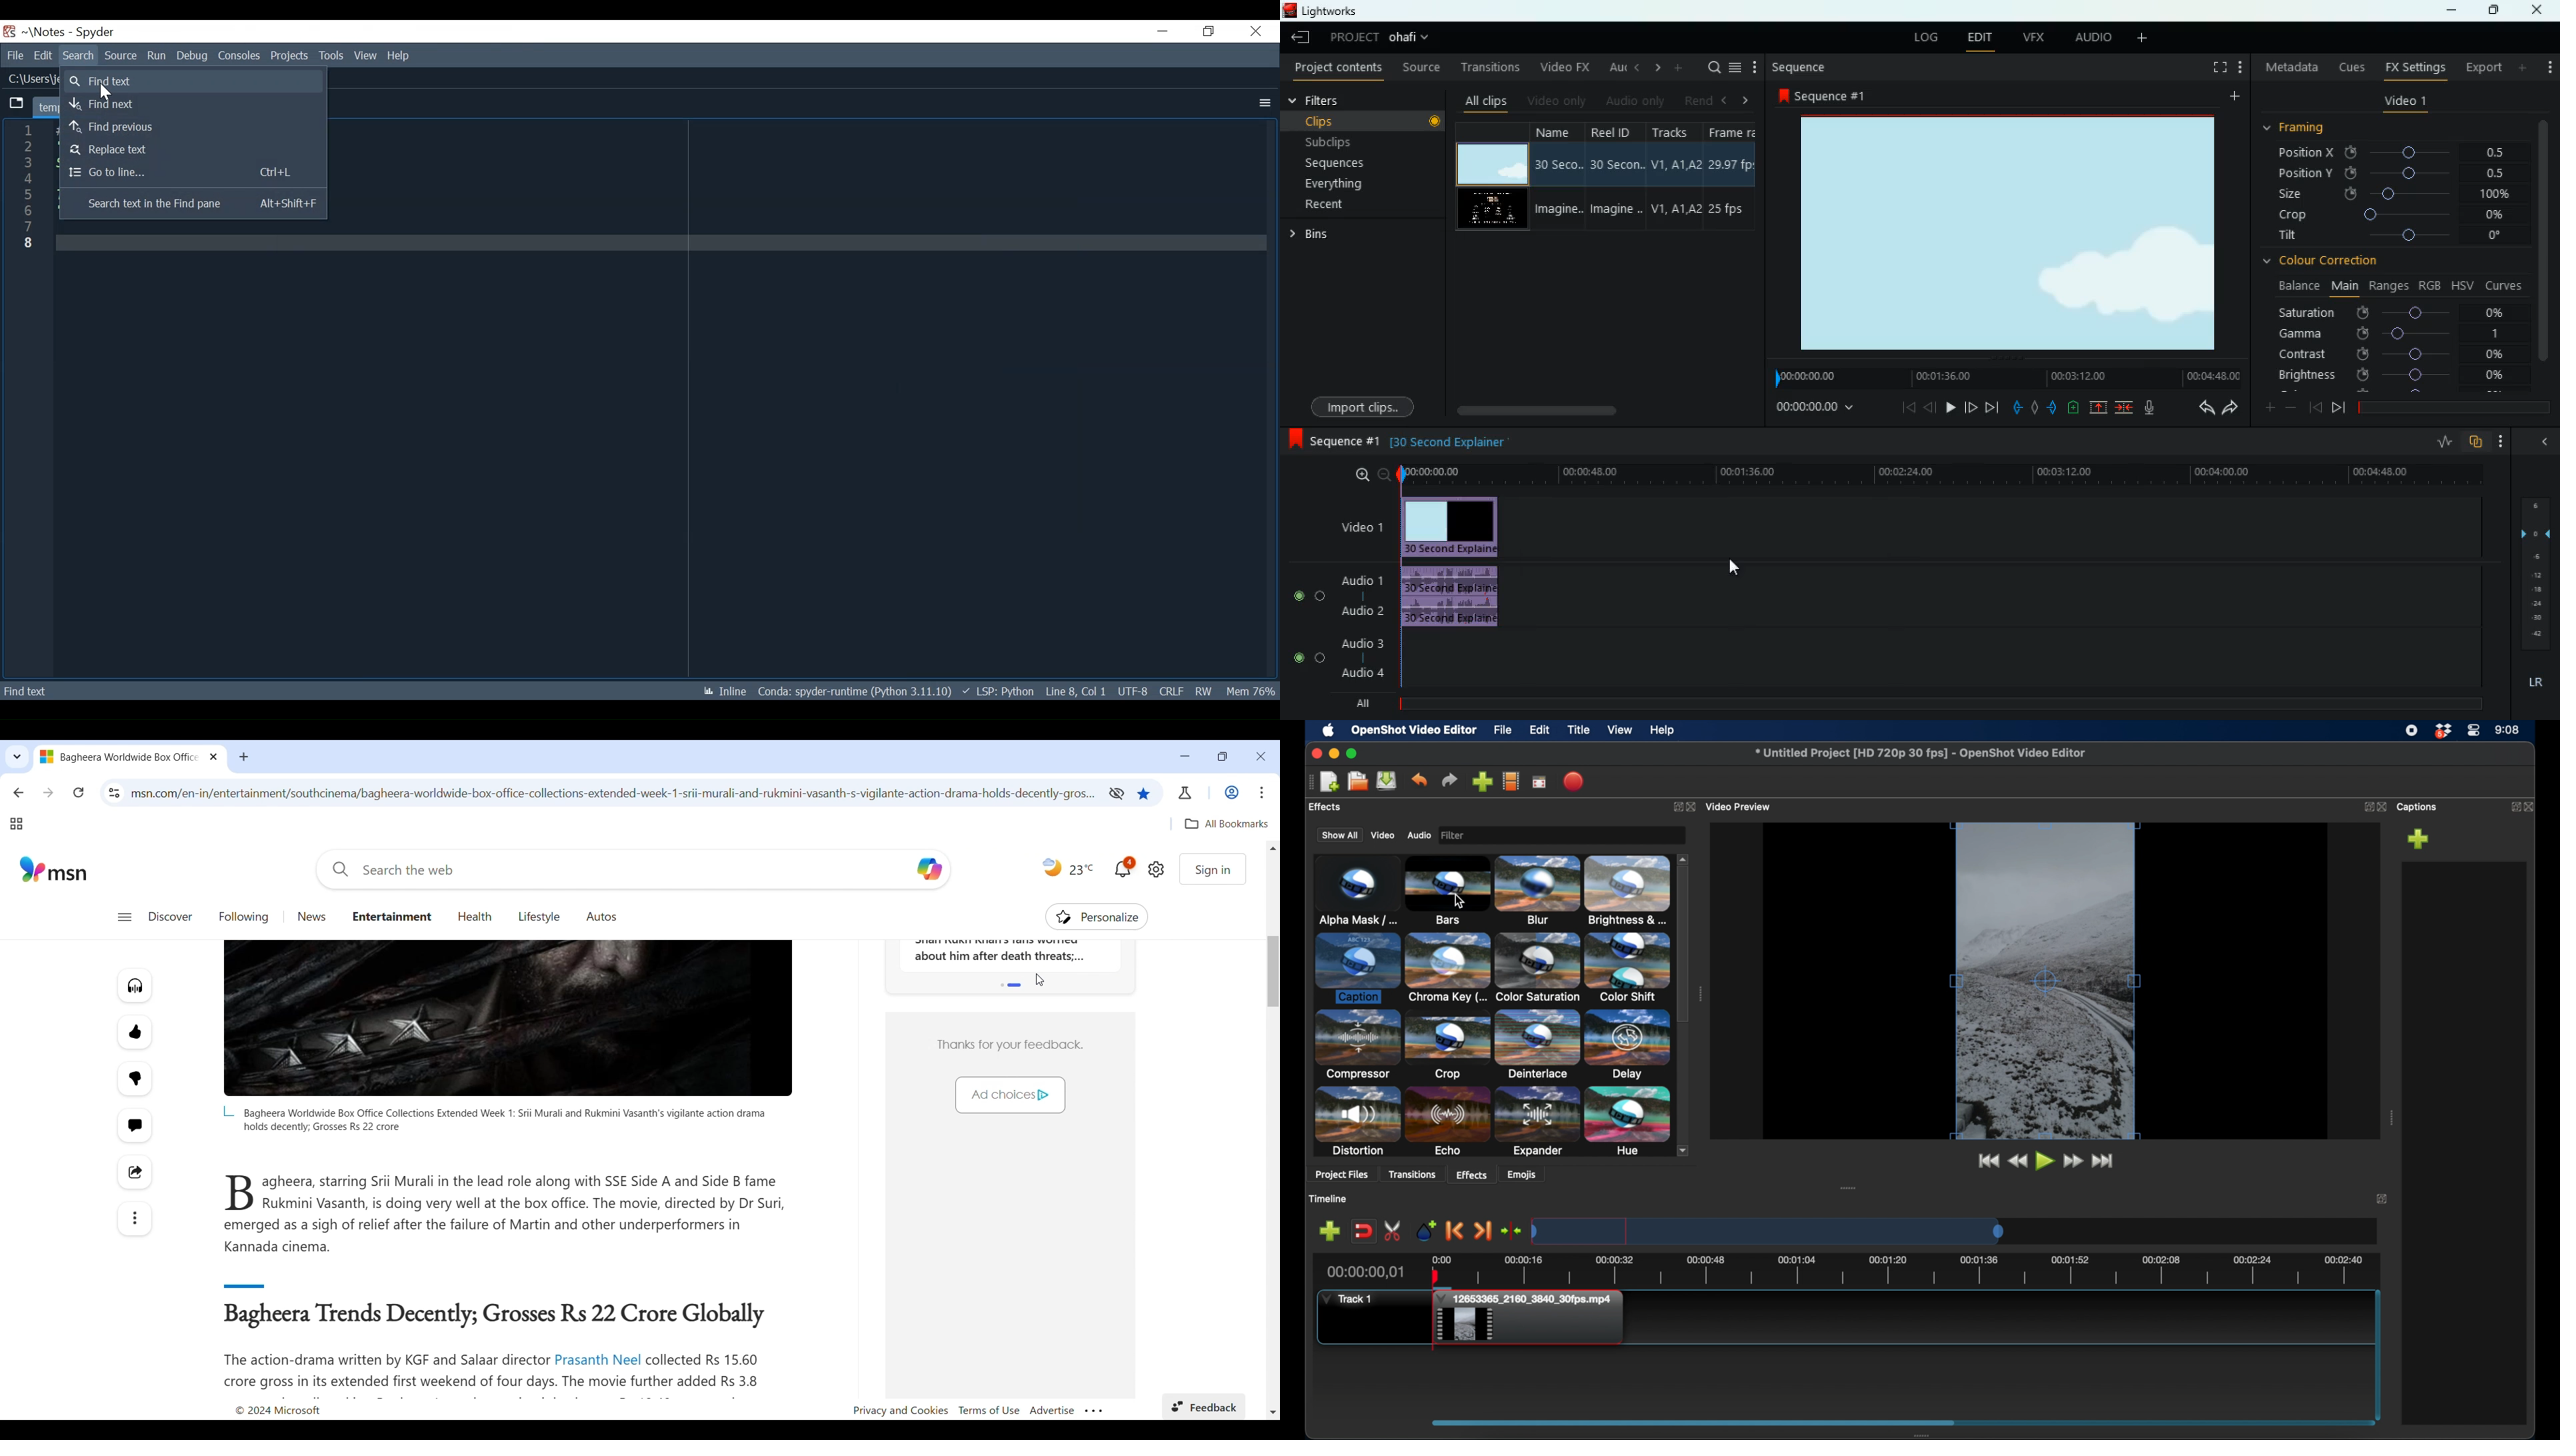 The height and width of the screenshot is (1456, 2576). What do you see at coordinates (2523, 67) in the screenshot?
I see `more` at bounding box center [2523, 67].